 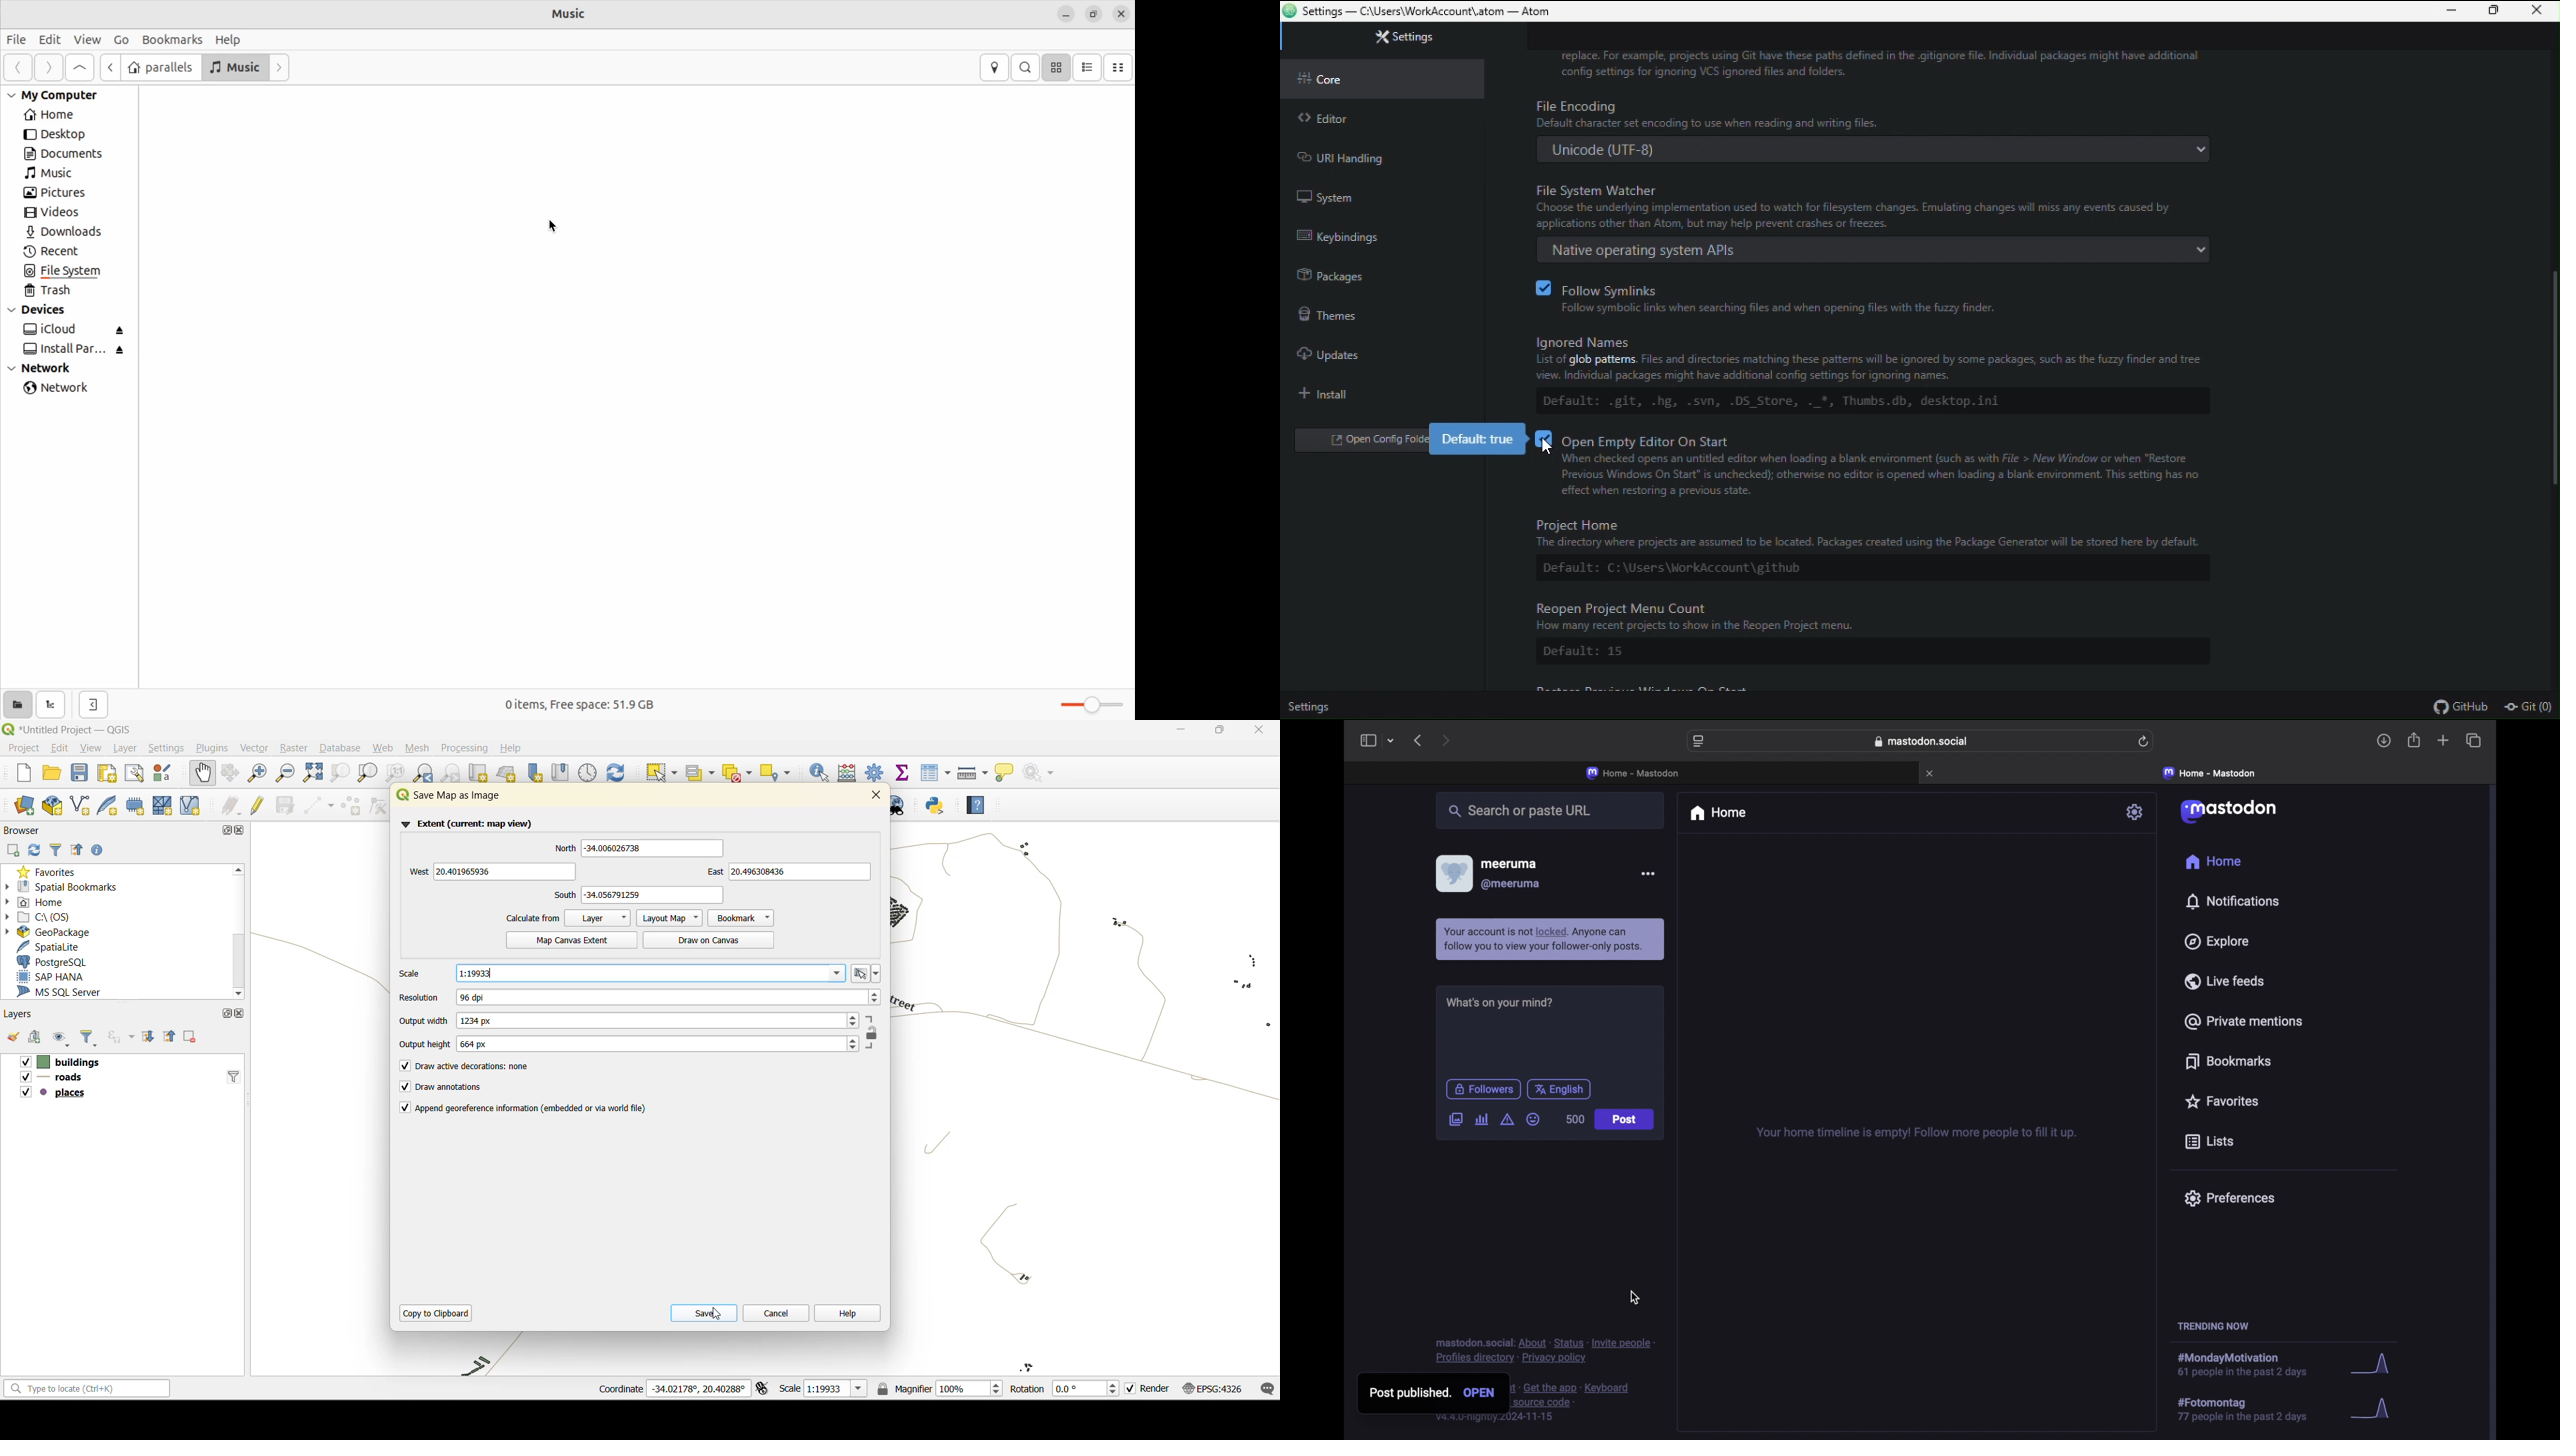 I want to click on output height, so click(x=632, y=1045).